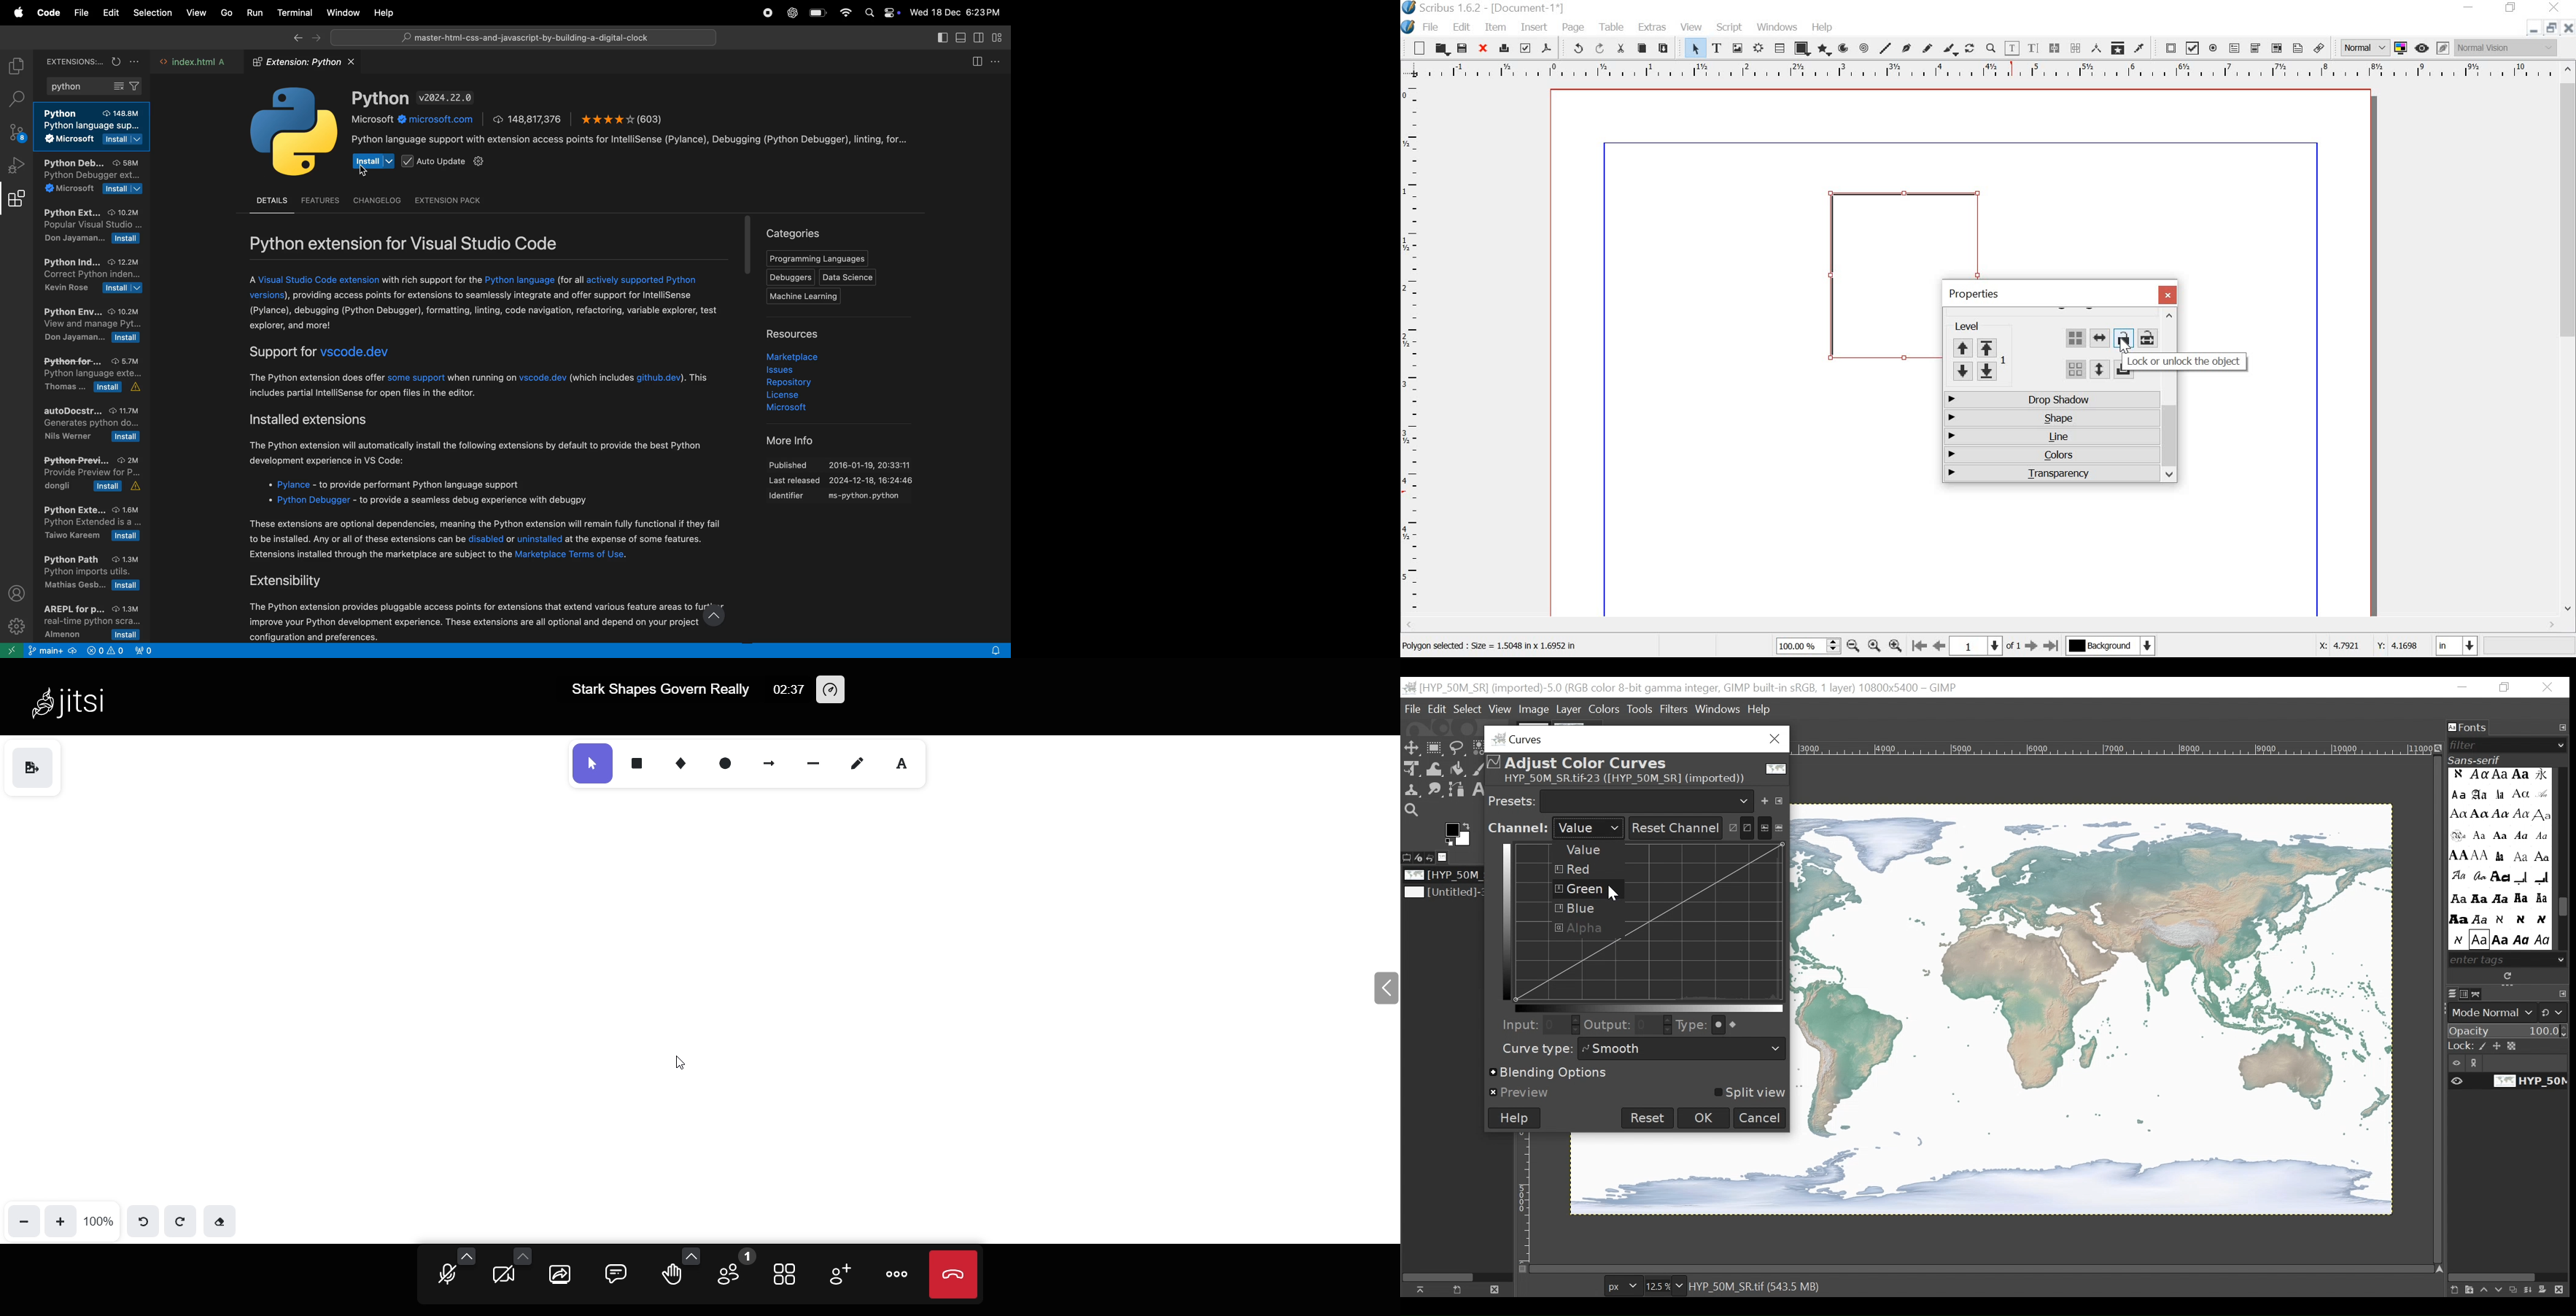 The image size is (2576, 1316). I want to click on system logo, so click(1409, 26).